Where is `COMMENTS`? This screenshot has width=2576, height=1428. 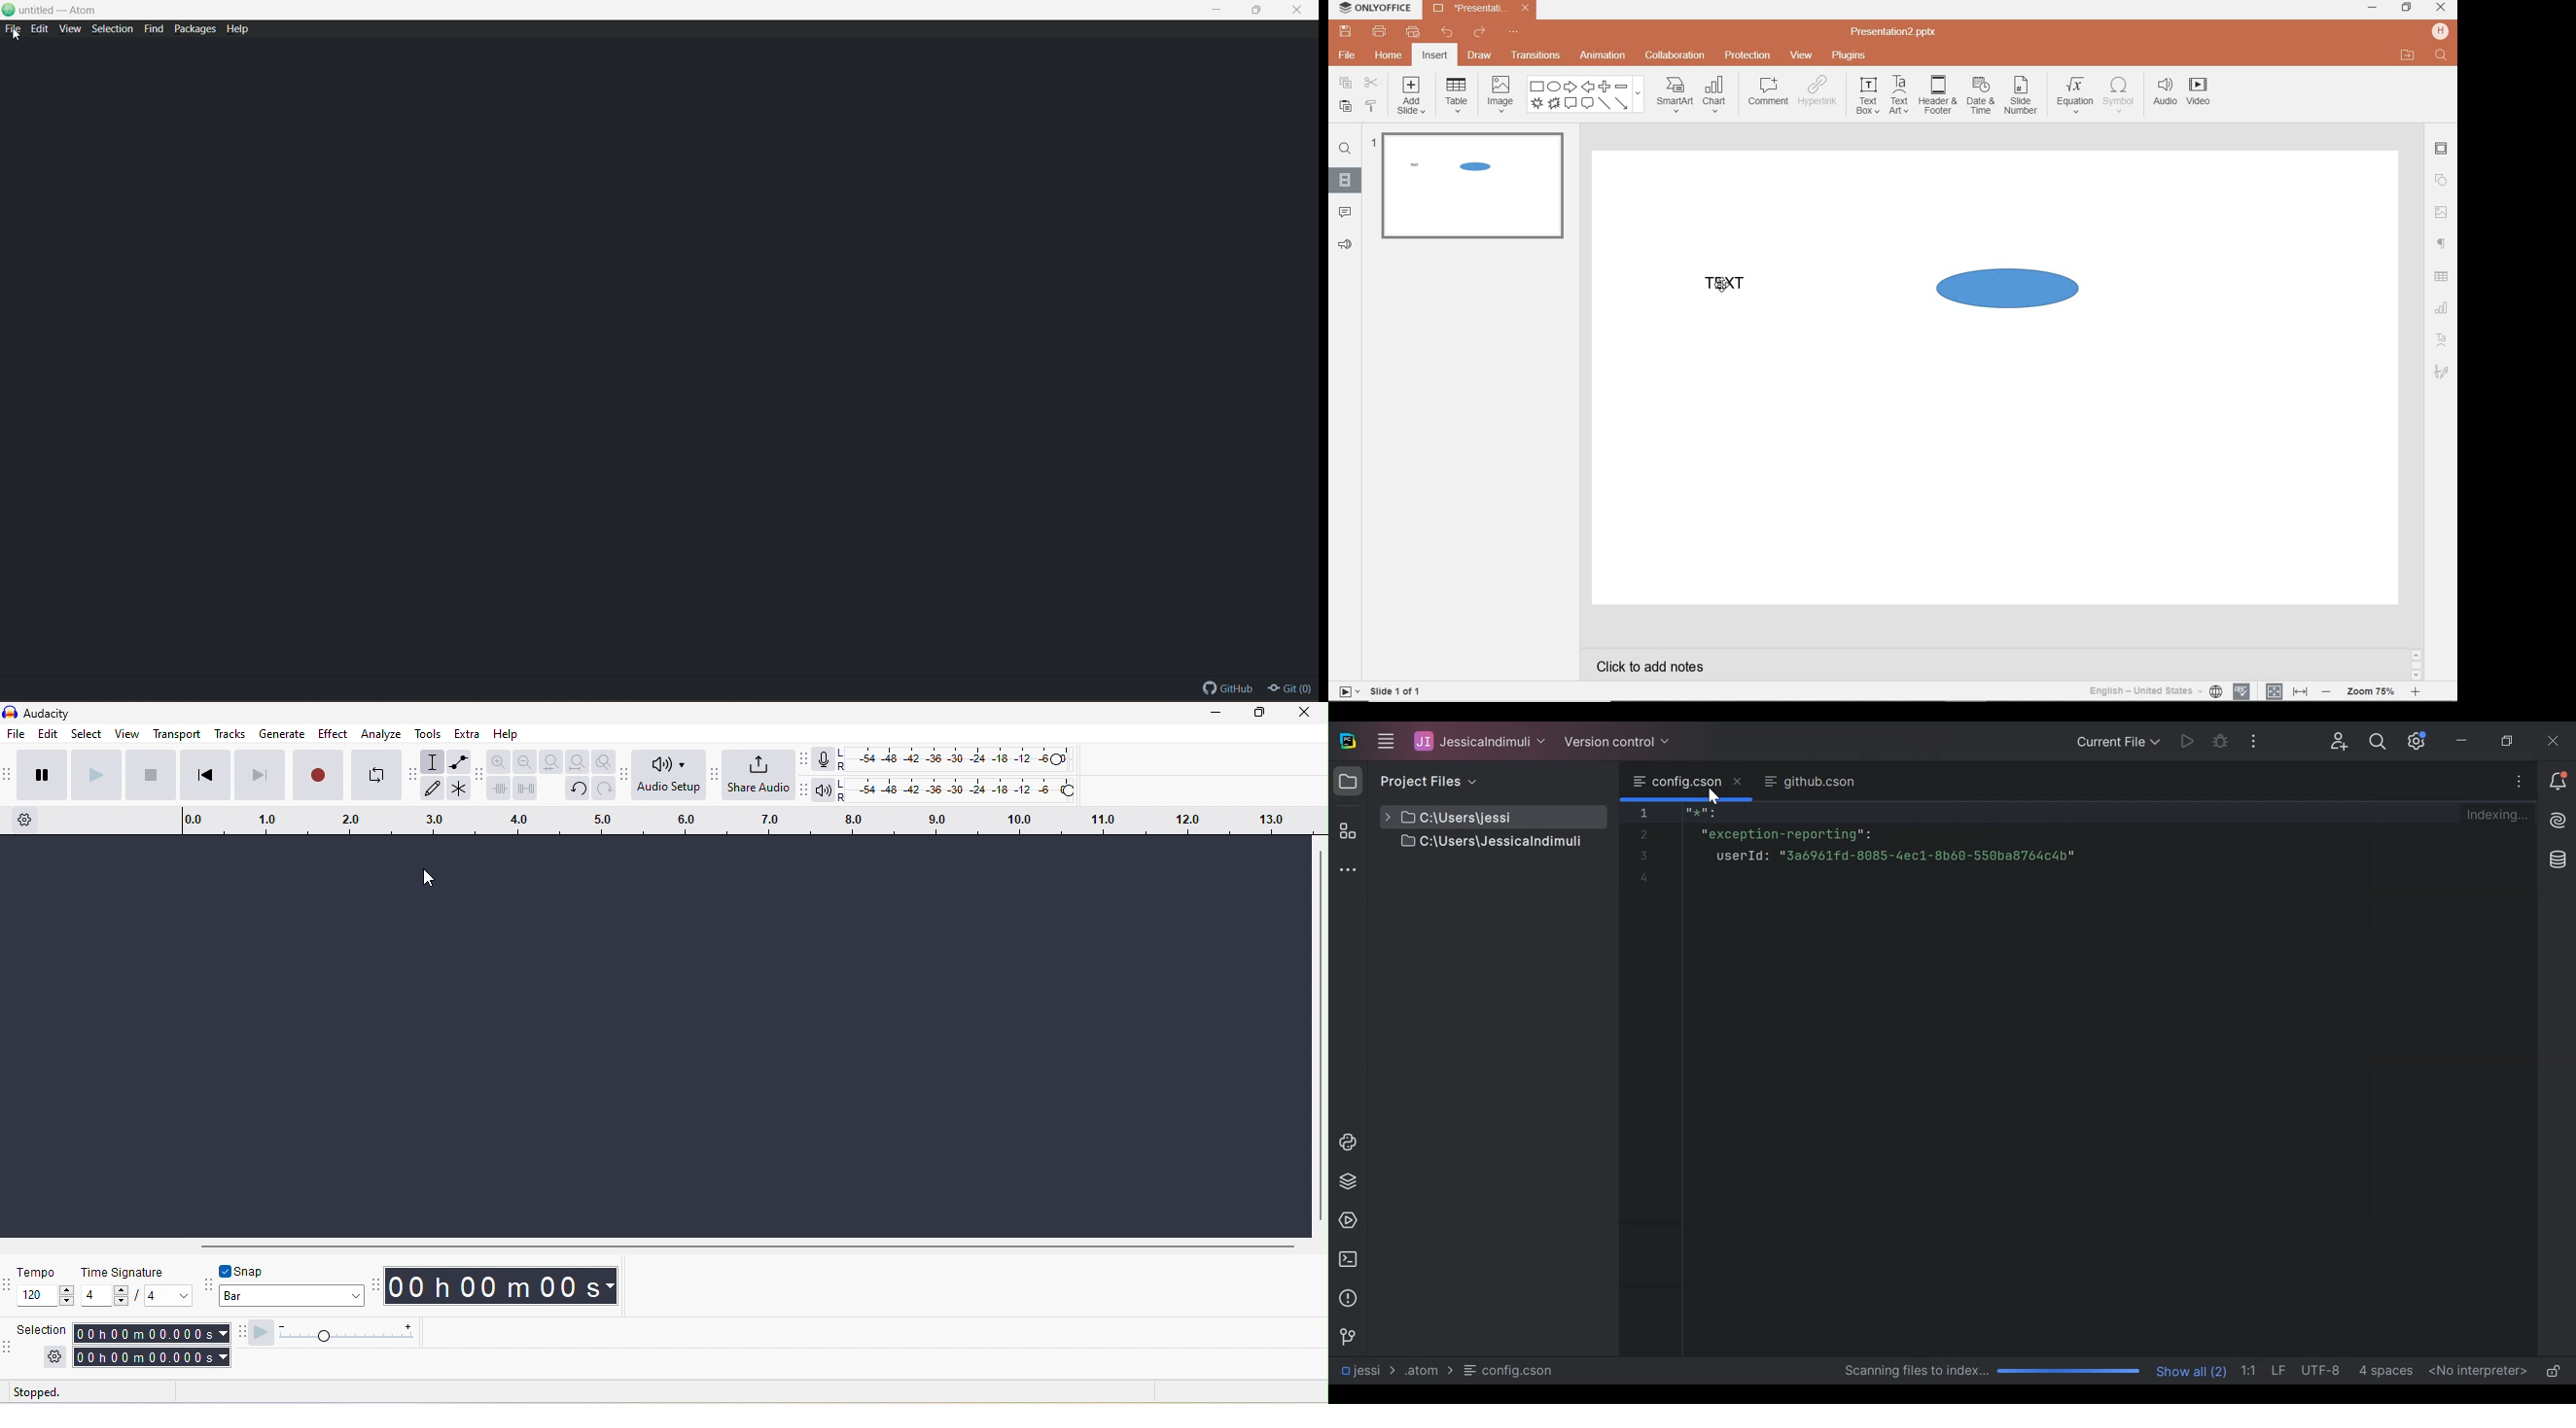
COMMENTS is located at coordinates (1344, 209).